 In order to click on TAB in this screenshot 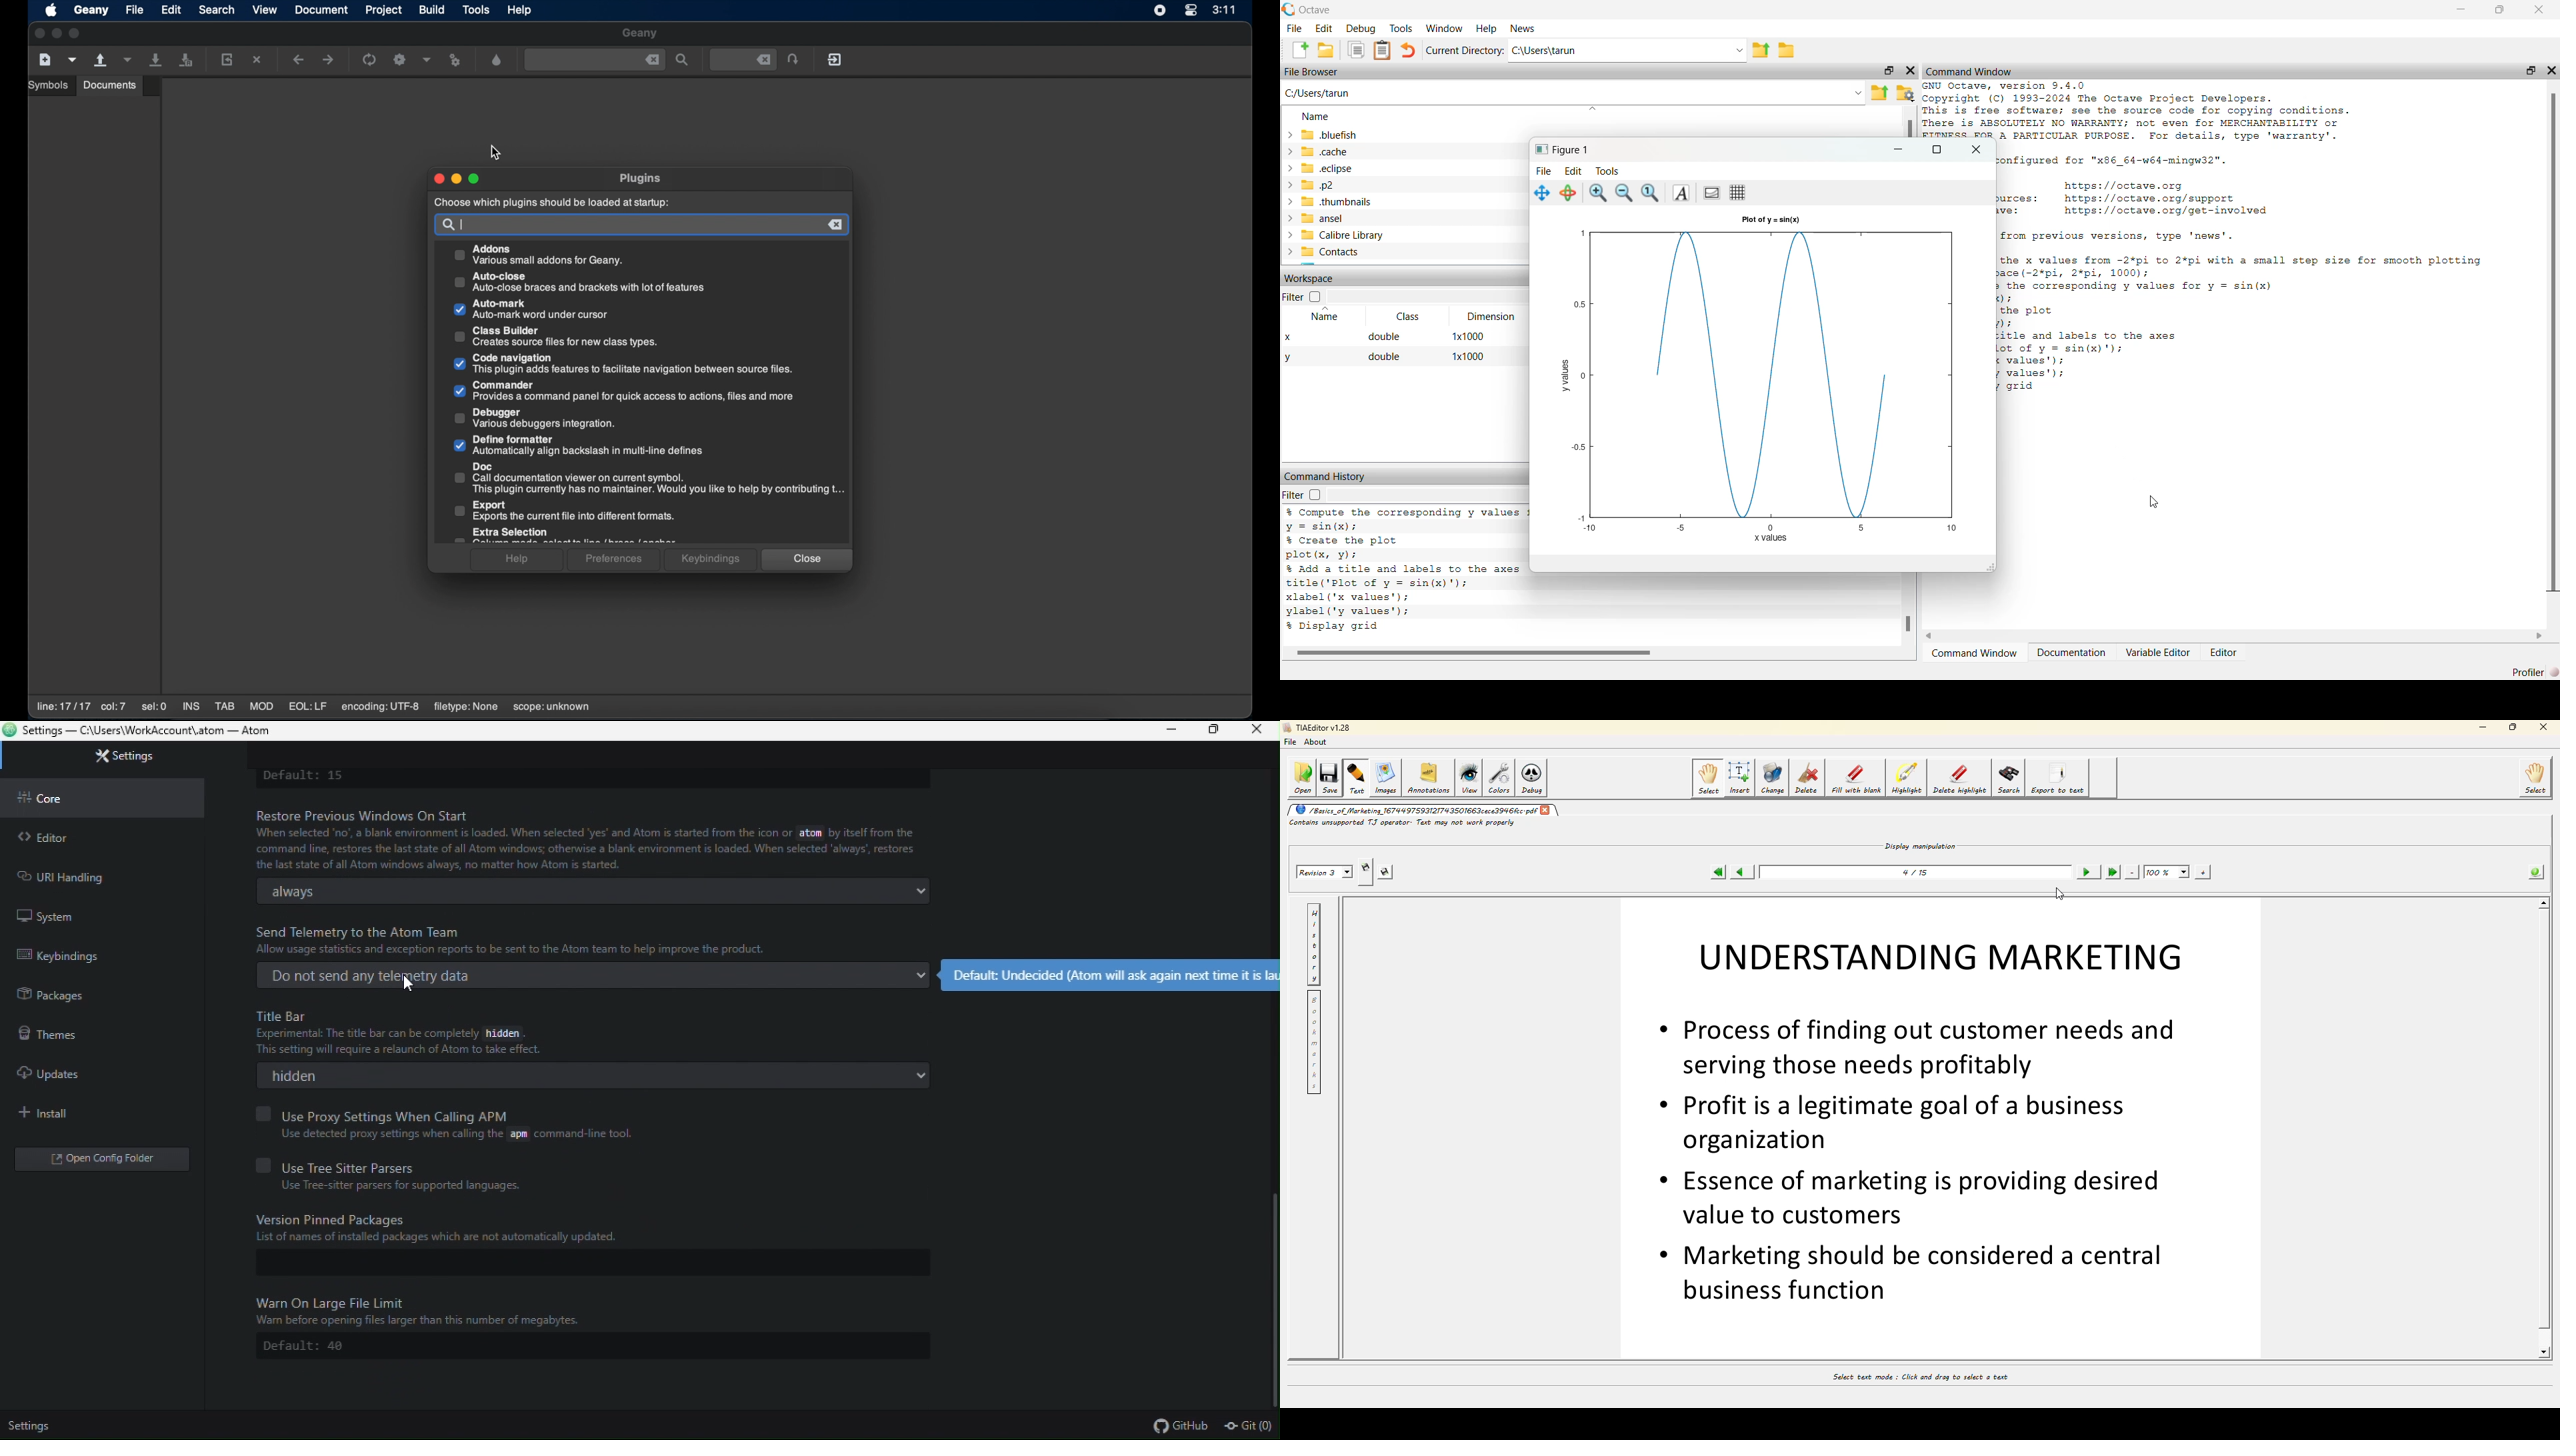, I will do `click(225, 707)`.